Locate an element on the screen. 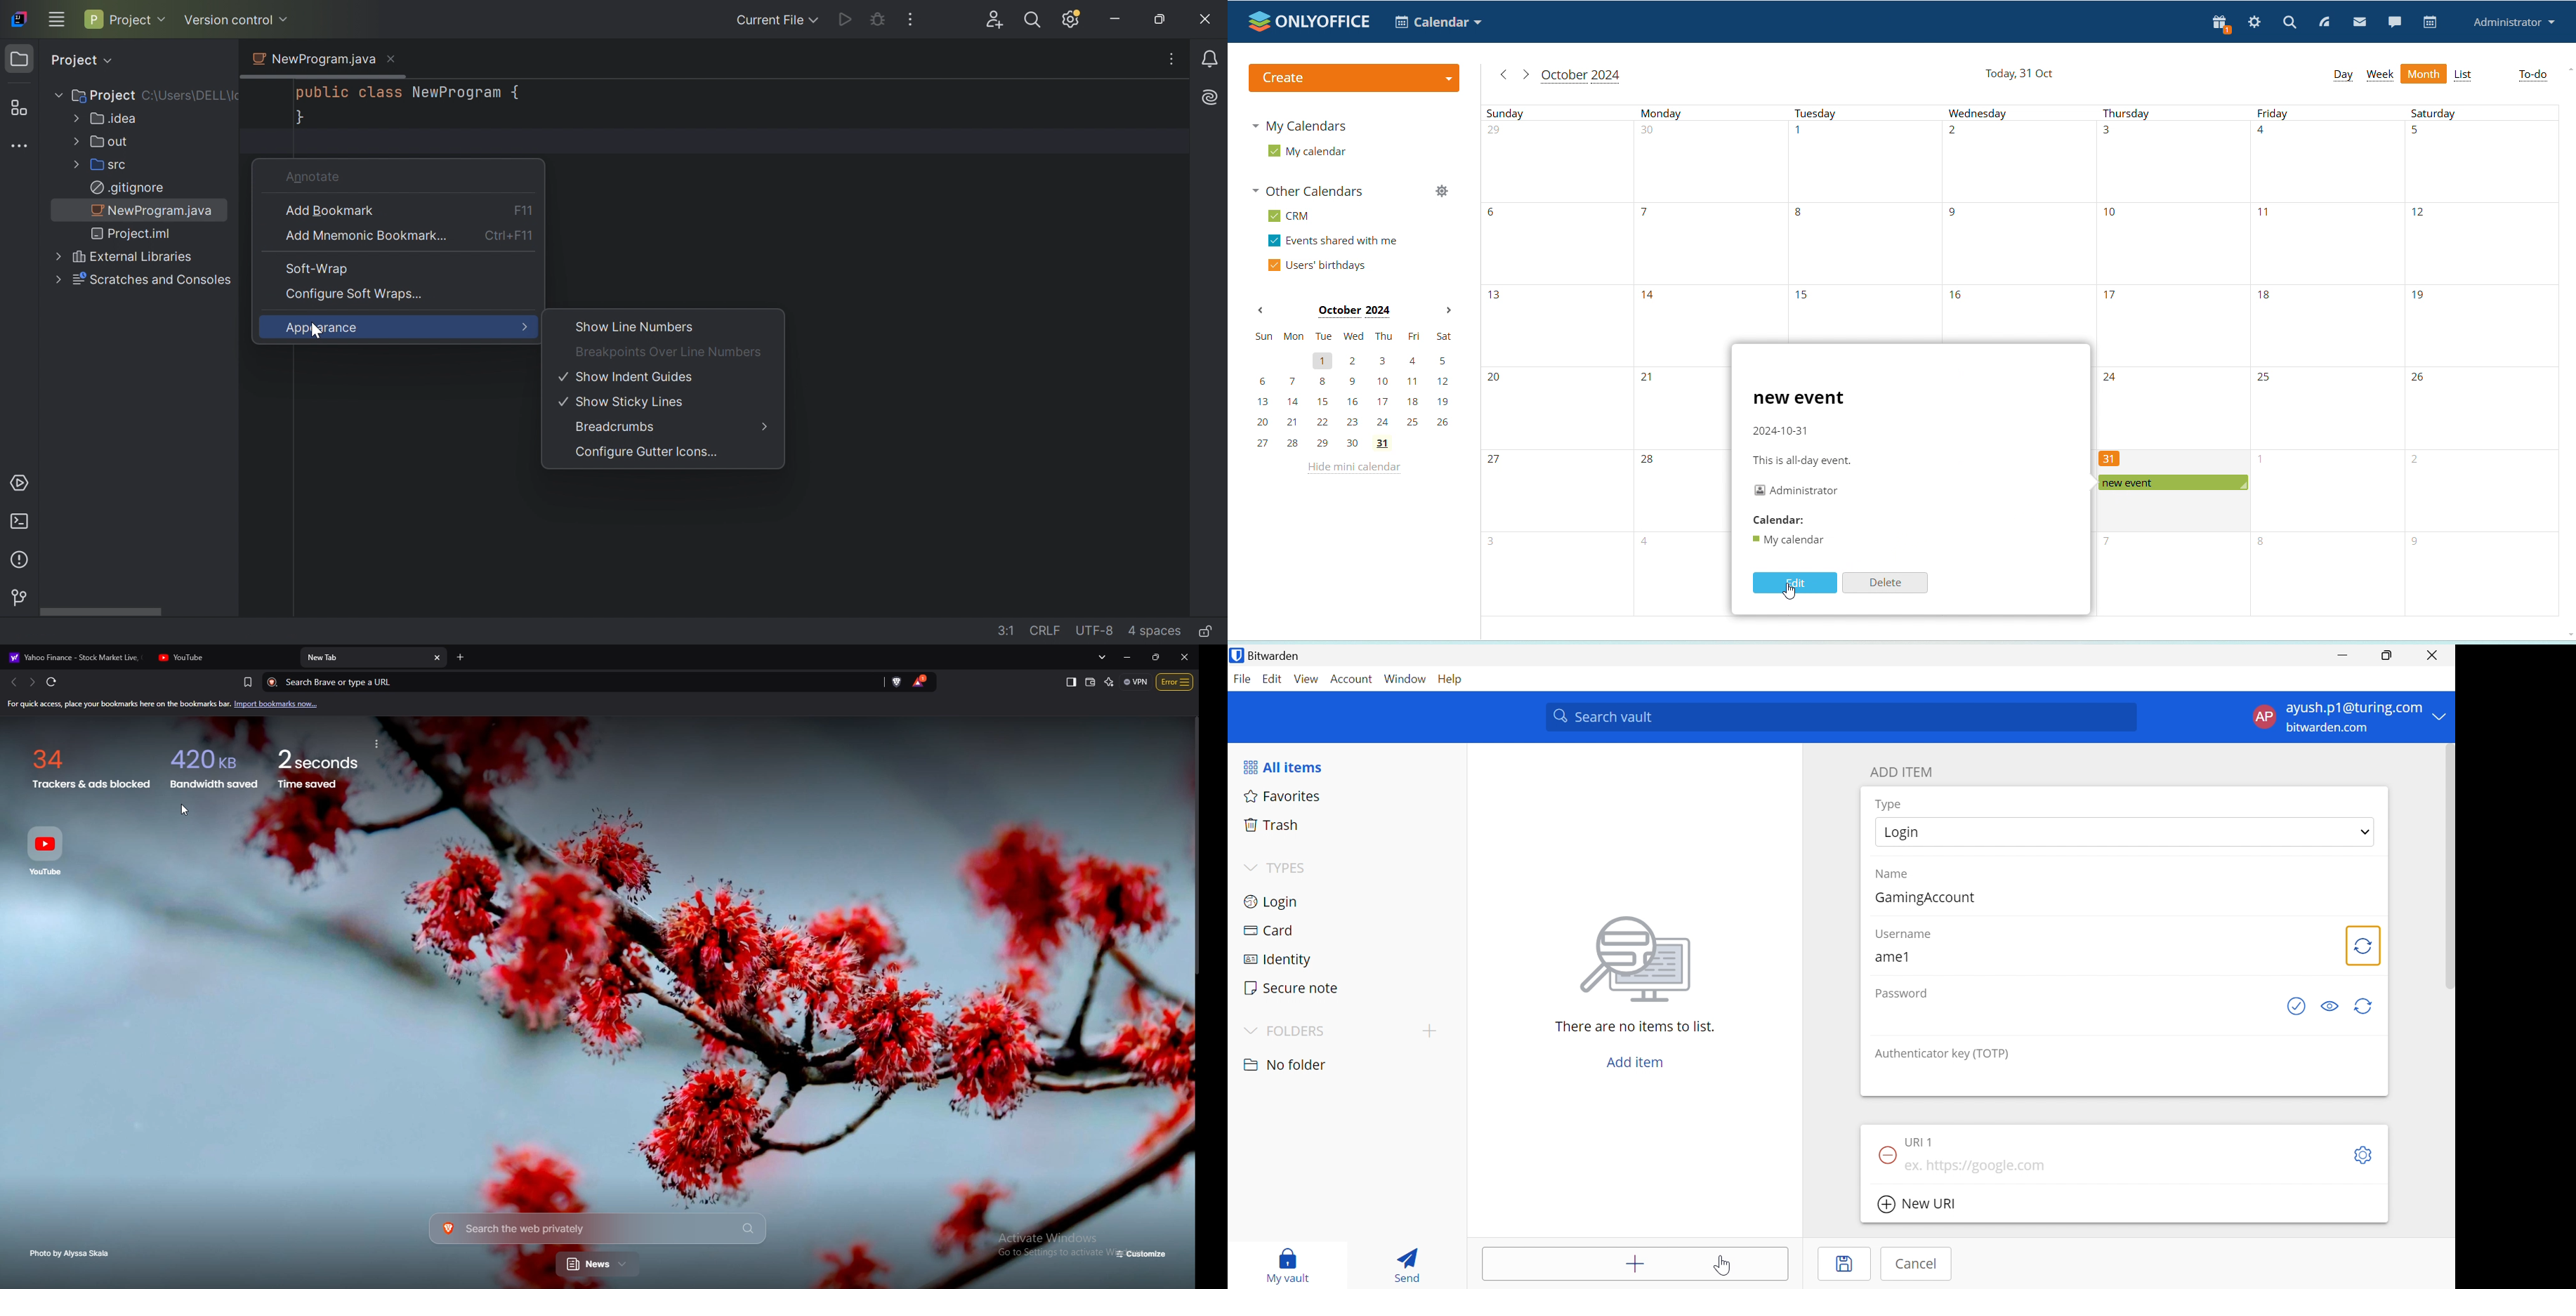 The image size is (2576, 1316). to-do is located at coordinates (2533, 75).